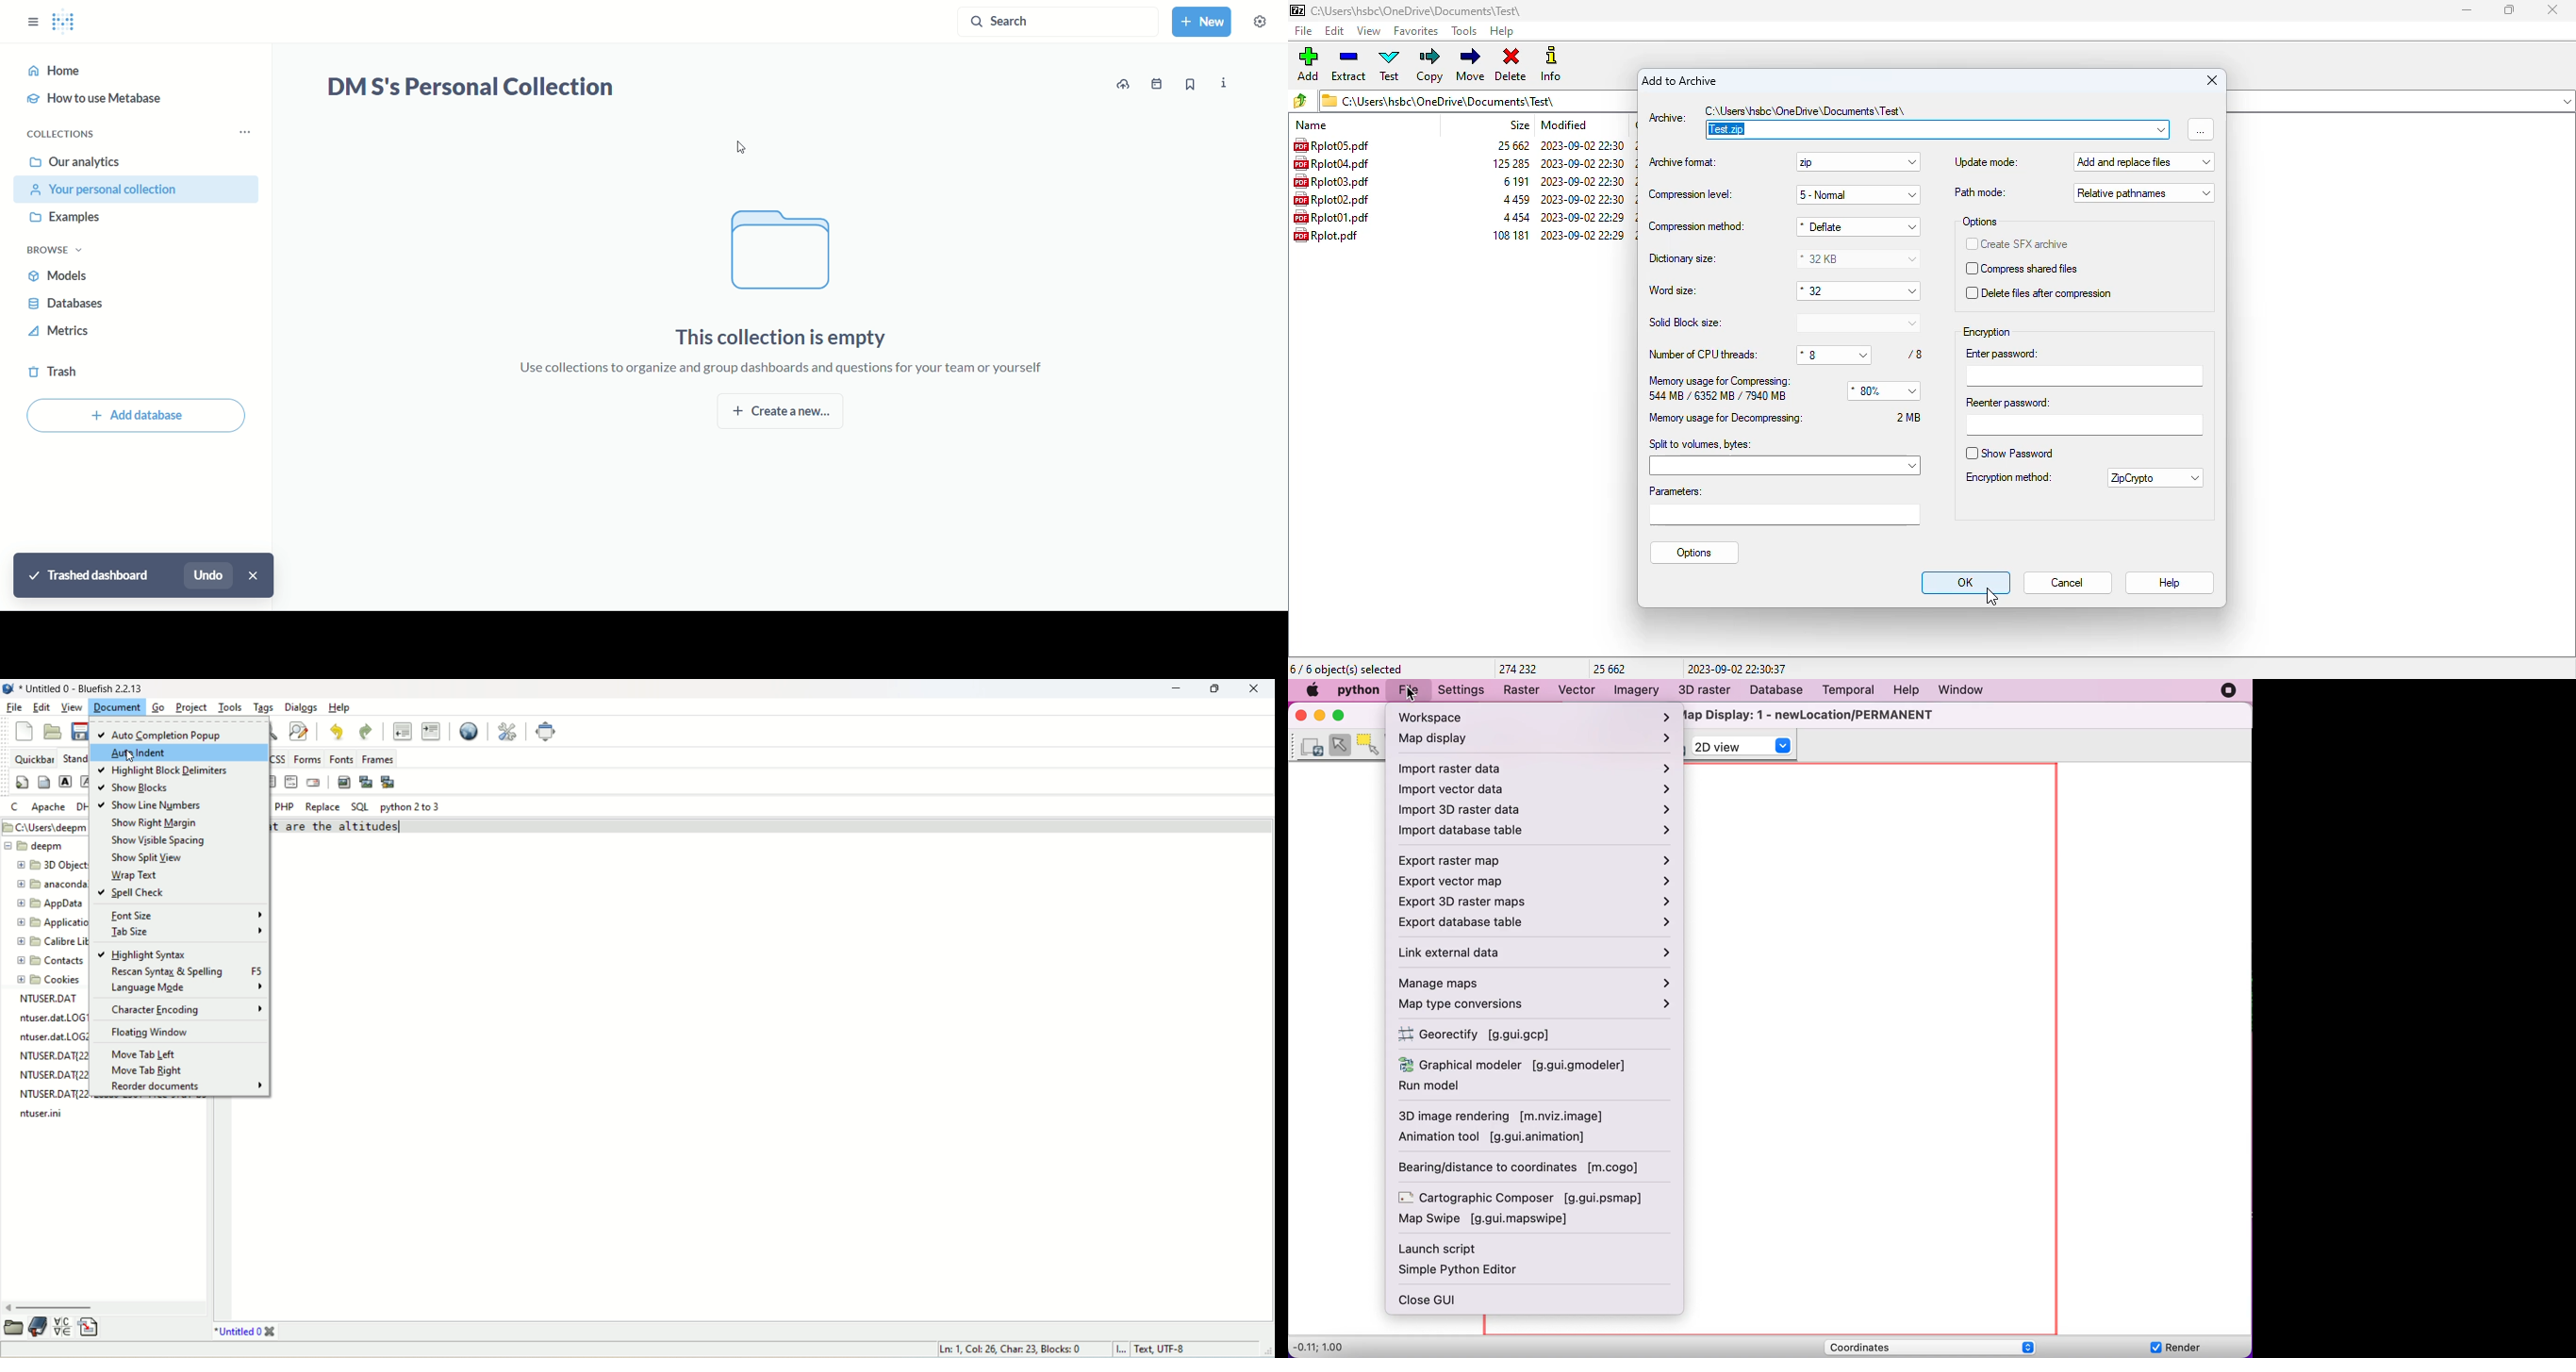 This screenshot has height=1372, width=2576. I want to click on ZipCrypto, so click(2155, 477).